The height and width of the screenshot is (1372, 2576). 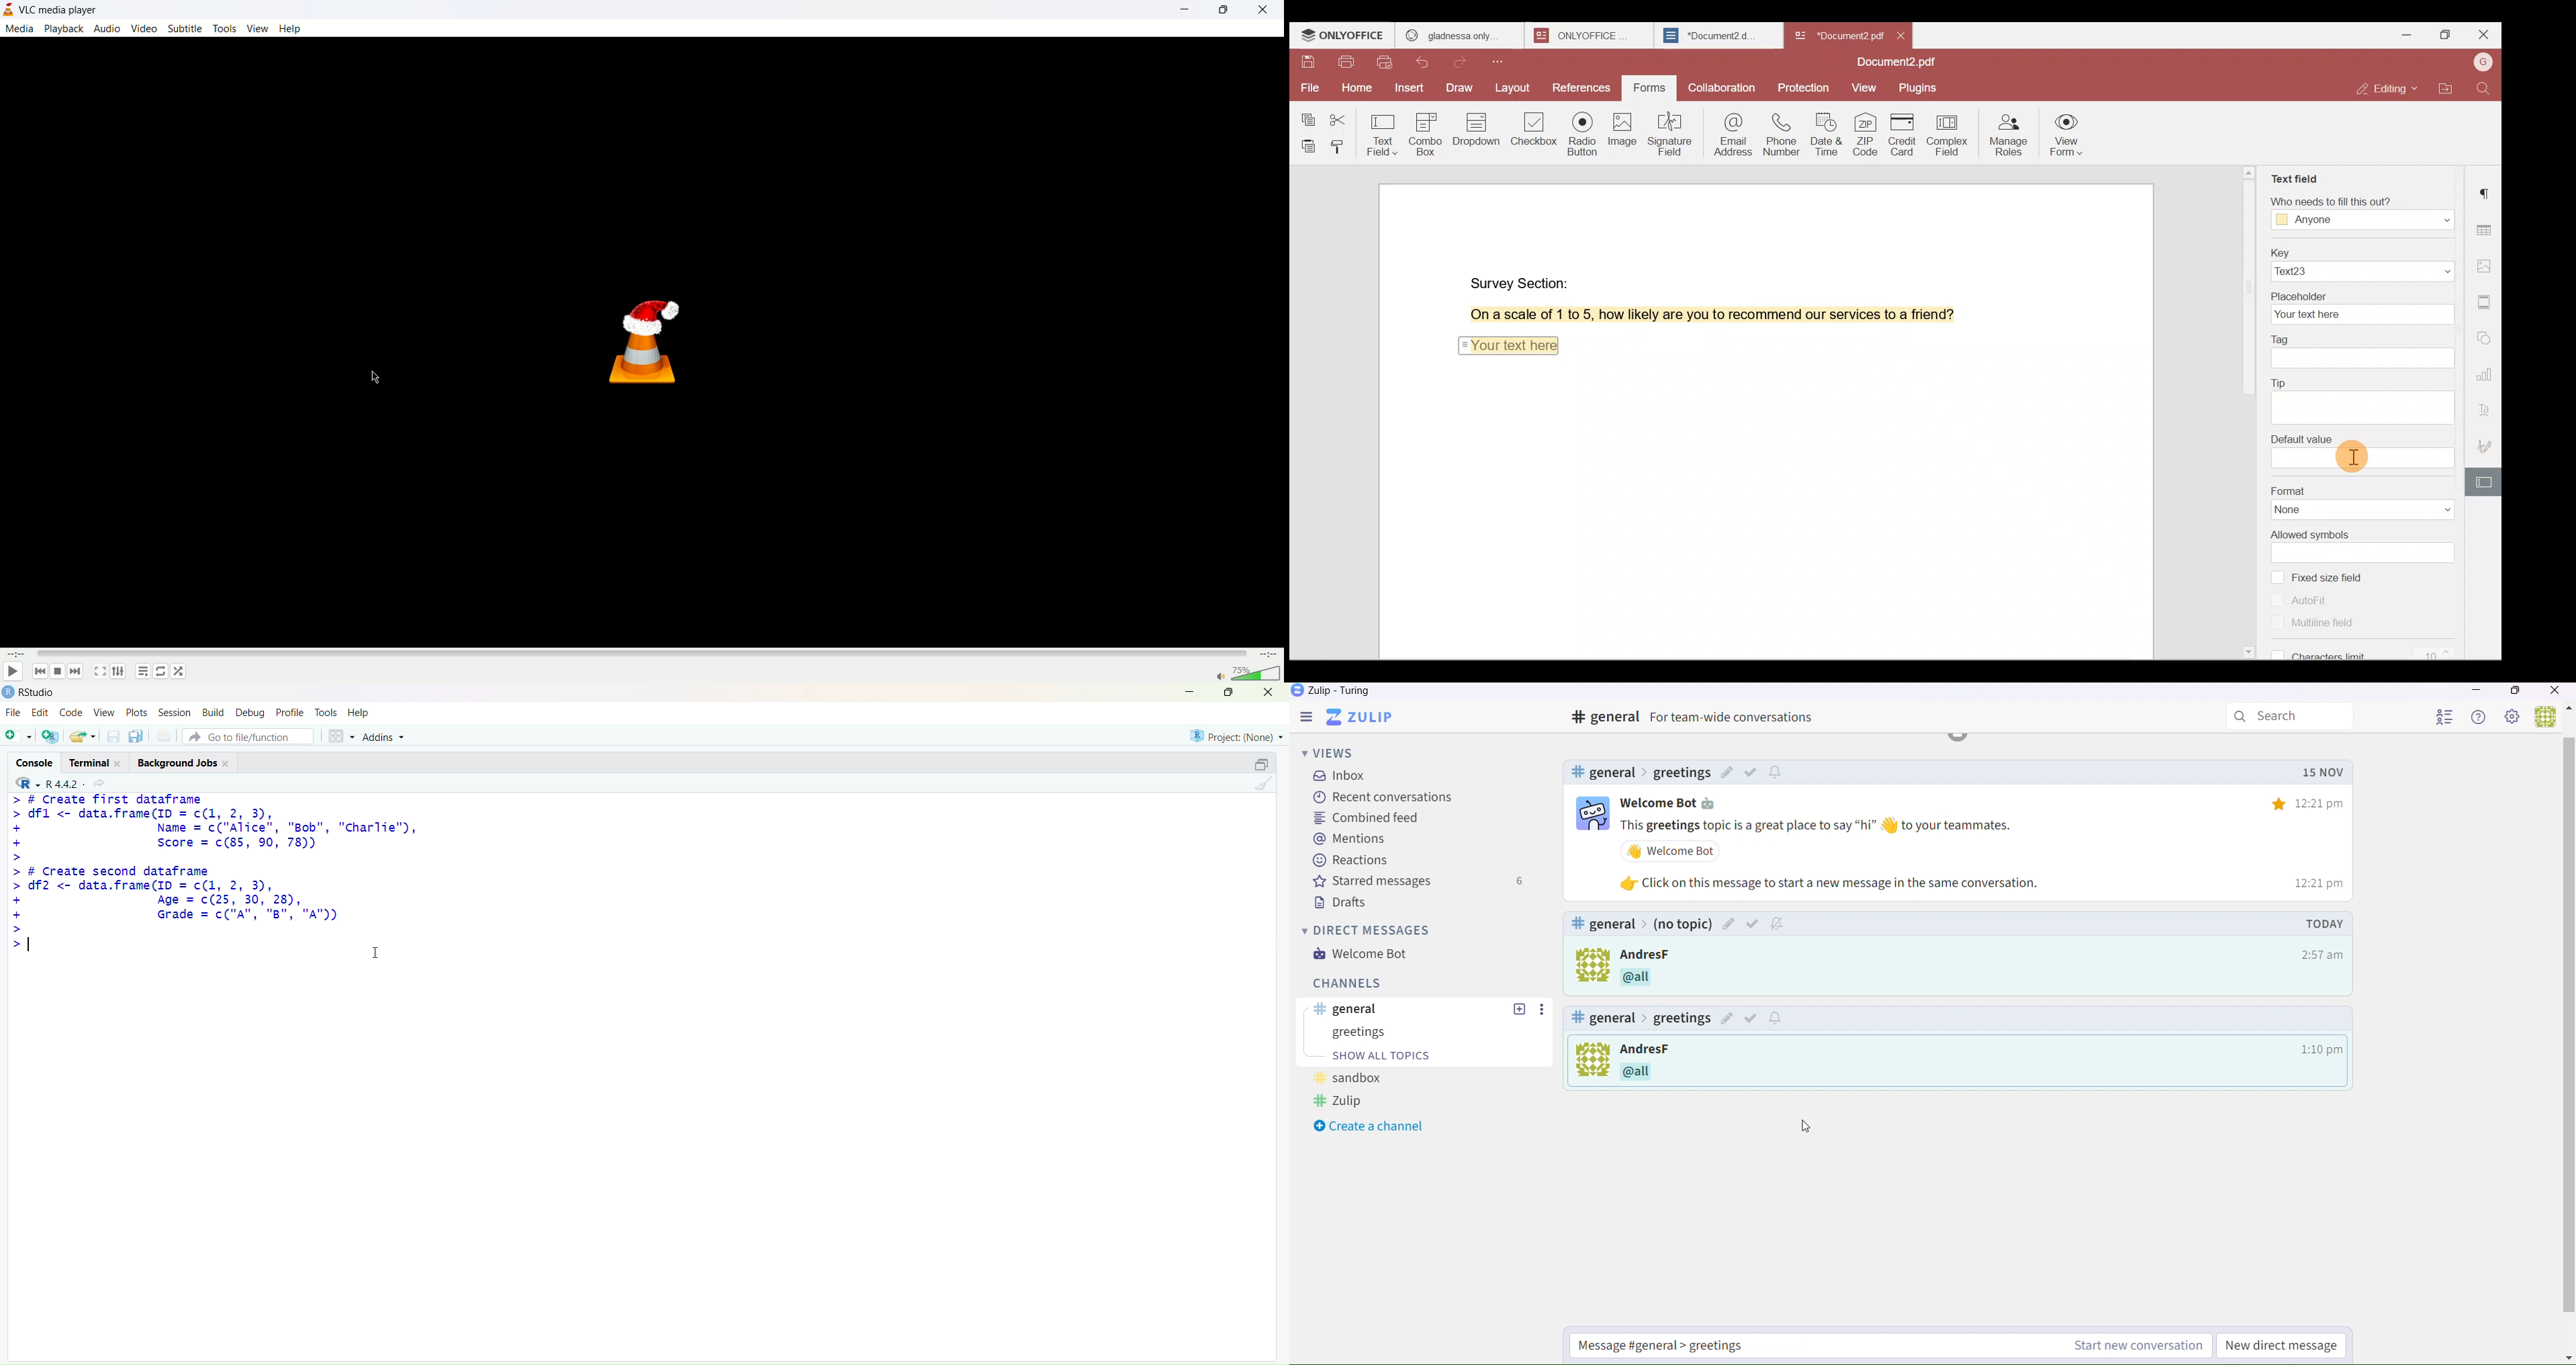 What do you see at coordinates (46, 783) in the screenshot?
I see `R 4.4.2` at bounding box center [46, 783].